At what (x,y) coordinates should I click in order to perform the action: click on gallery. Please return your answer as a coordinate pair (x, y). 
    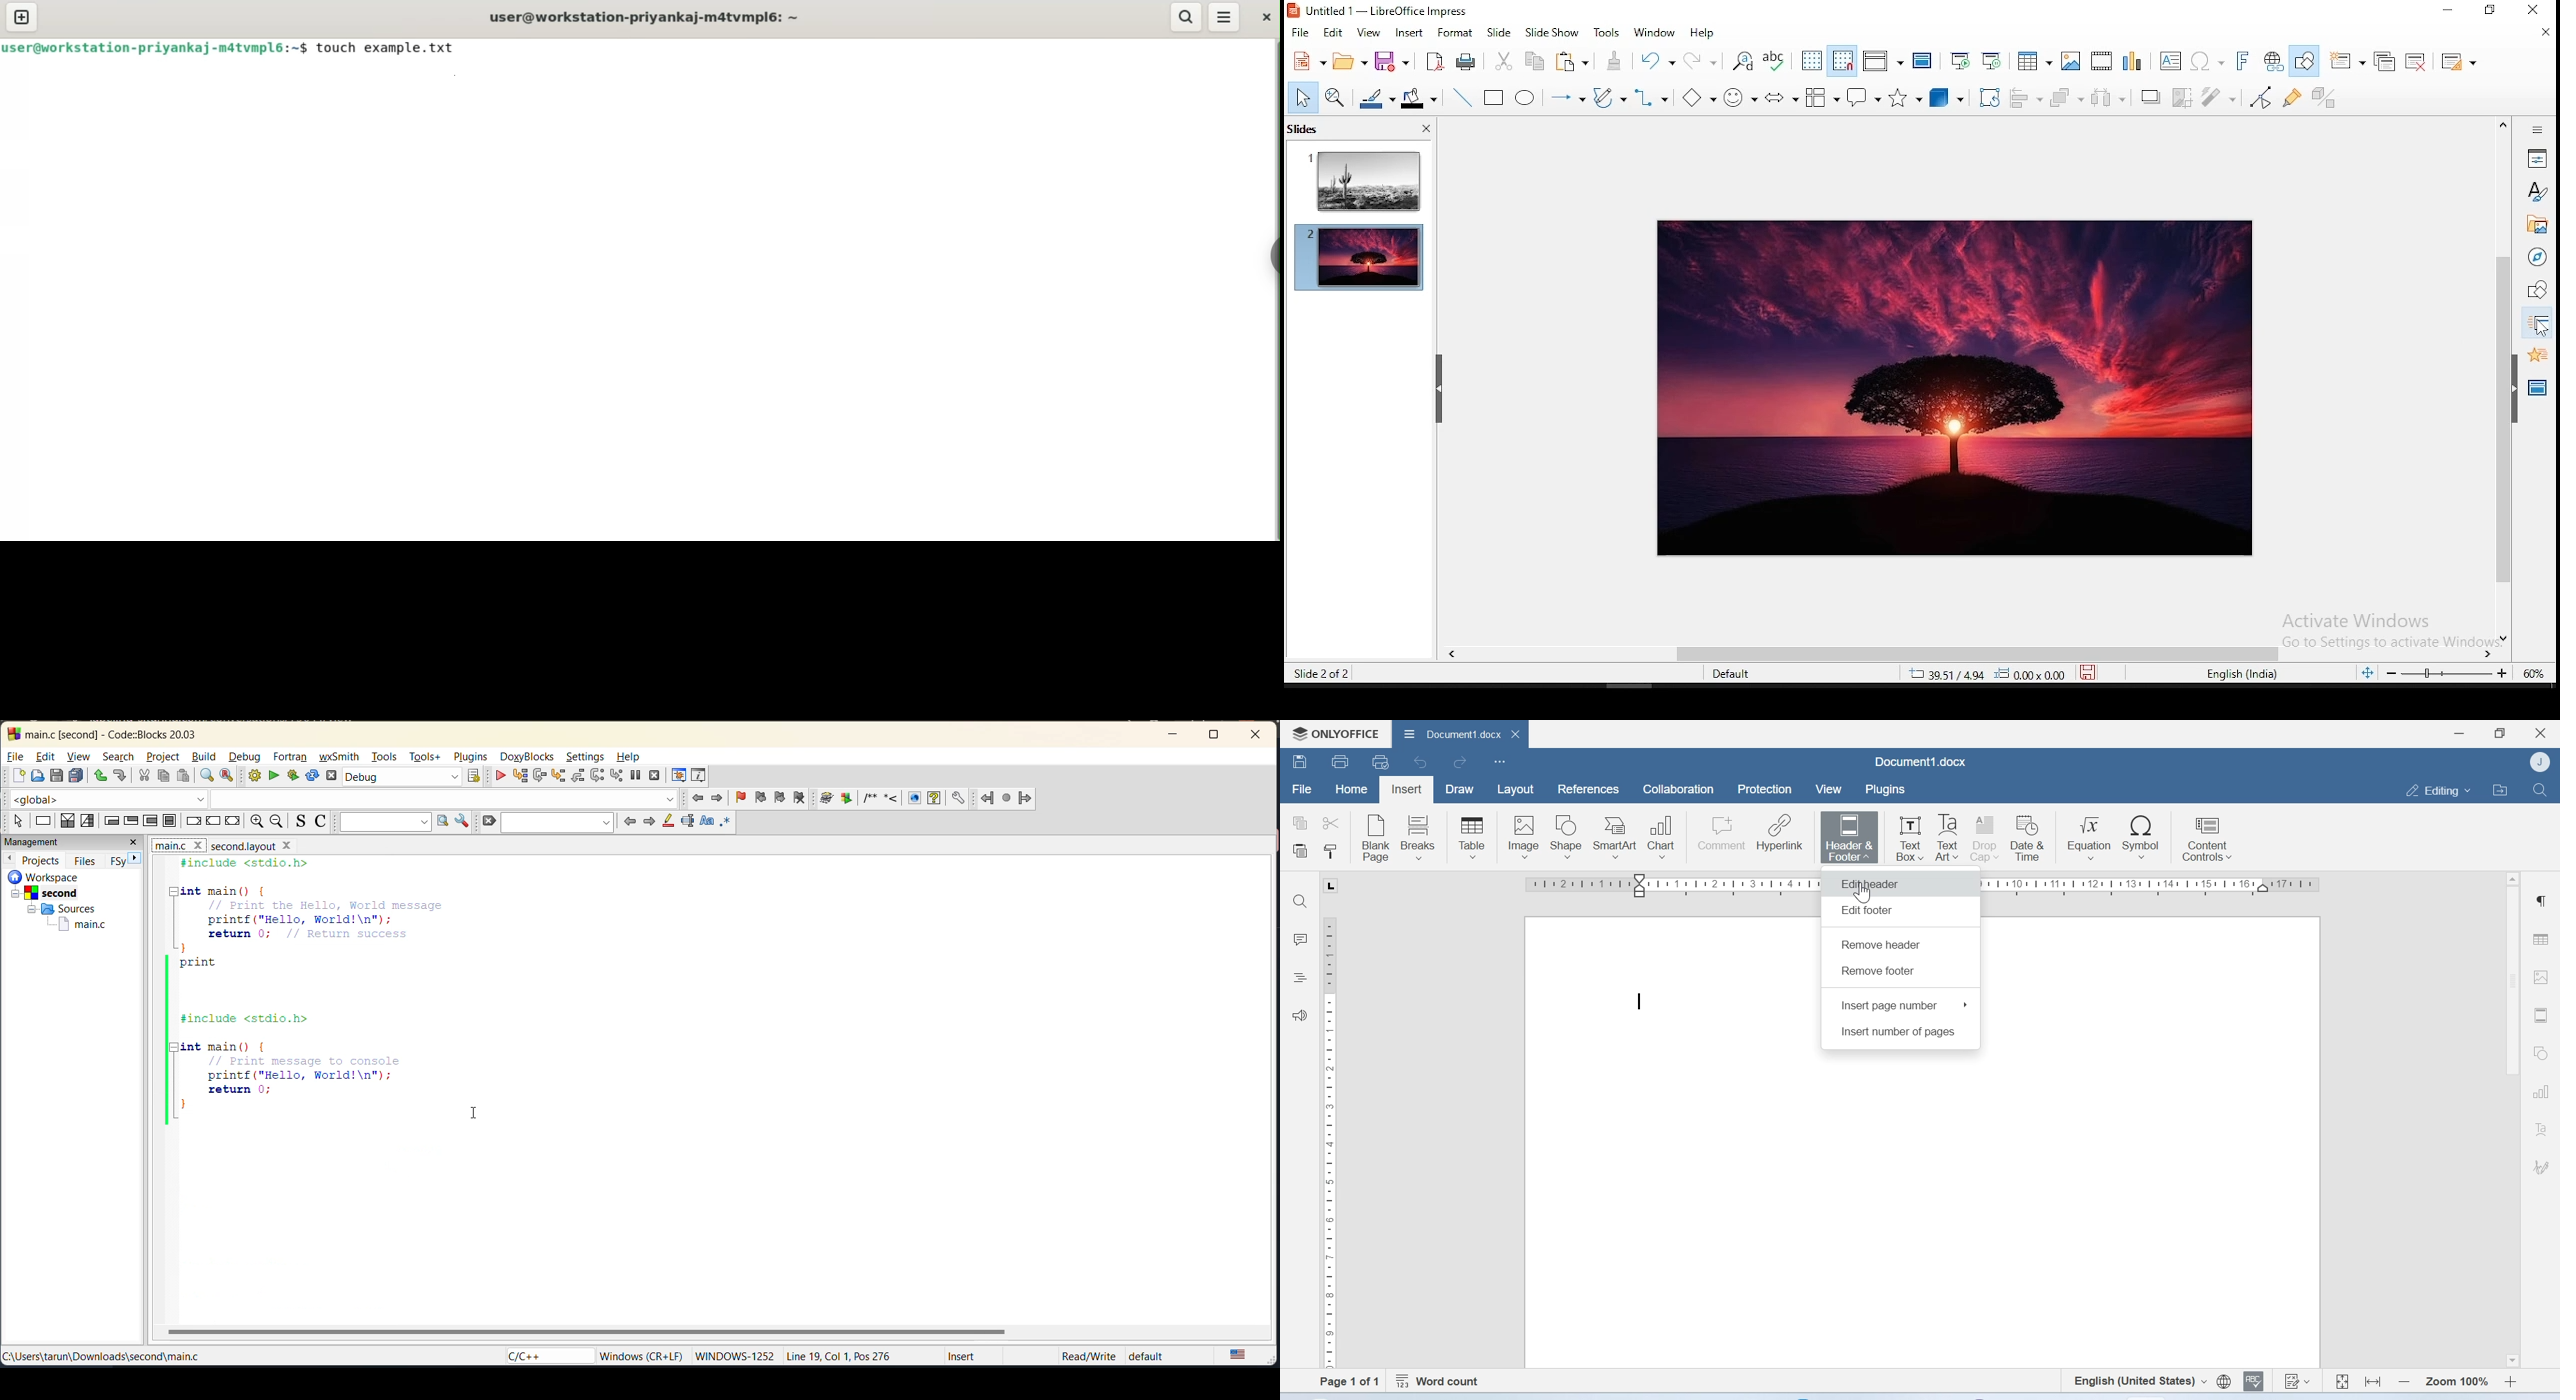
    Looking at the image, I should click on (2539, 225).